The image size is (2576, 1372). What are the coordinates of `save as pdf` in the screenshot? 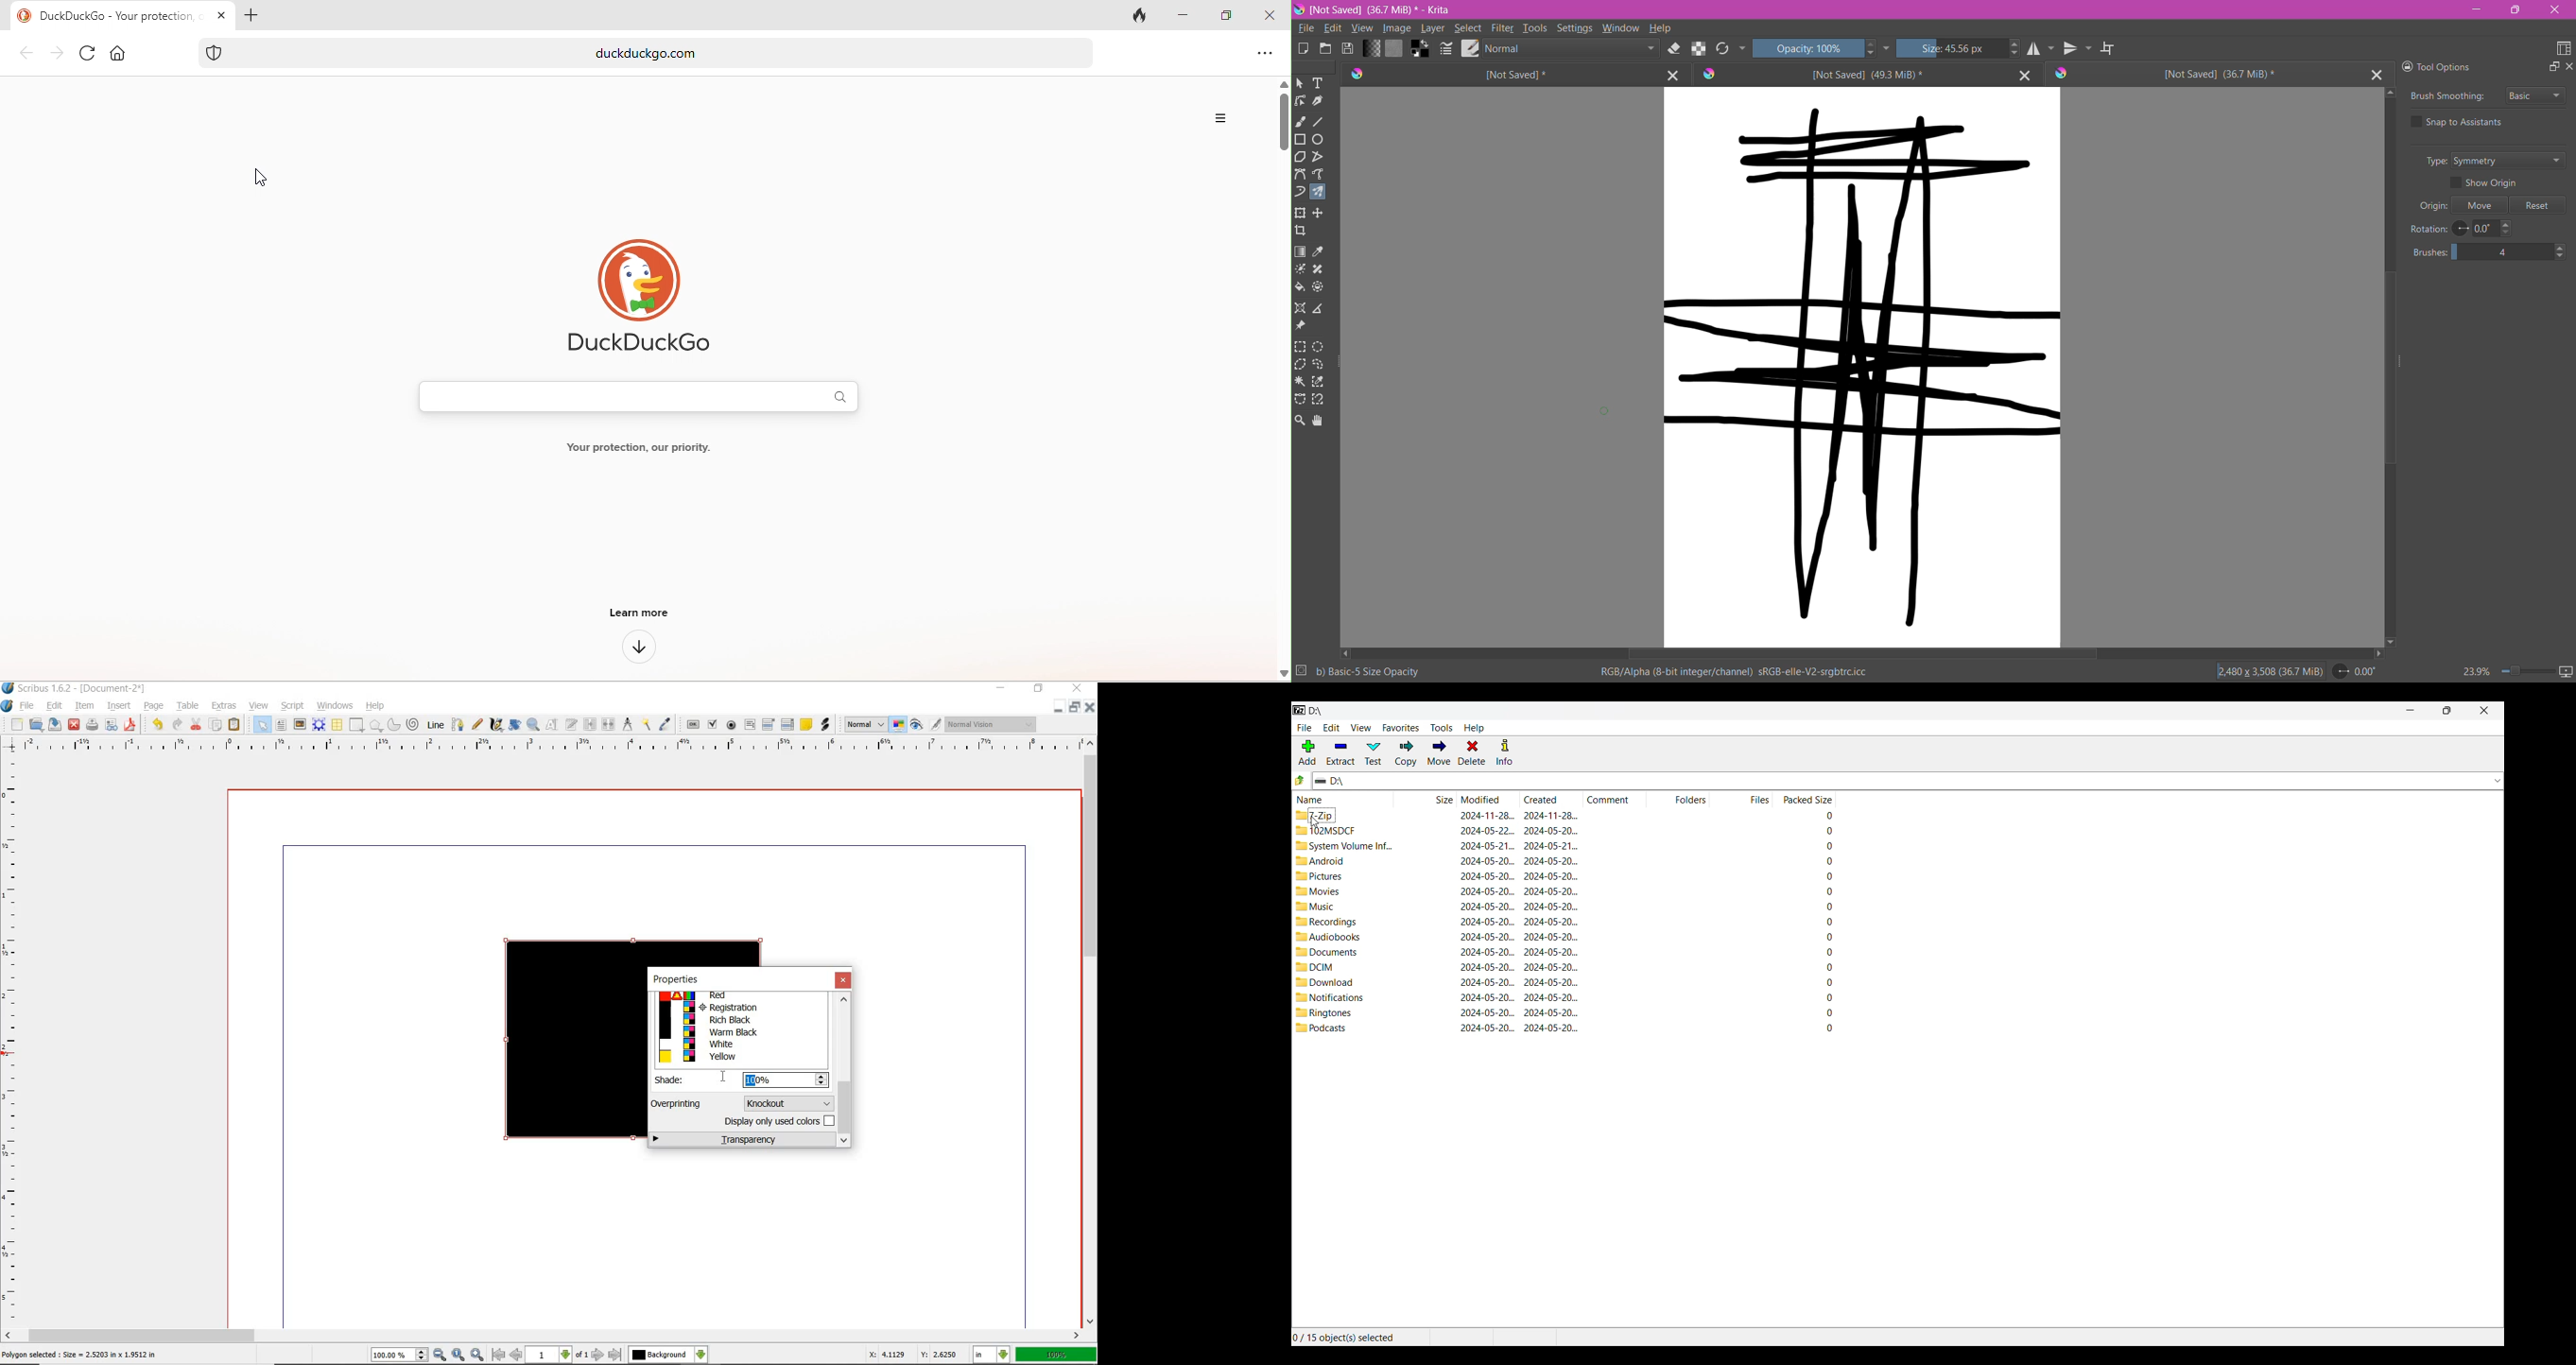 It's located at (131, 725).